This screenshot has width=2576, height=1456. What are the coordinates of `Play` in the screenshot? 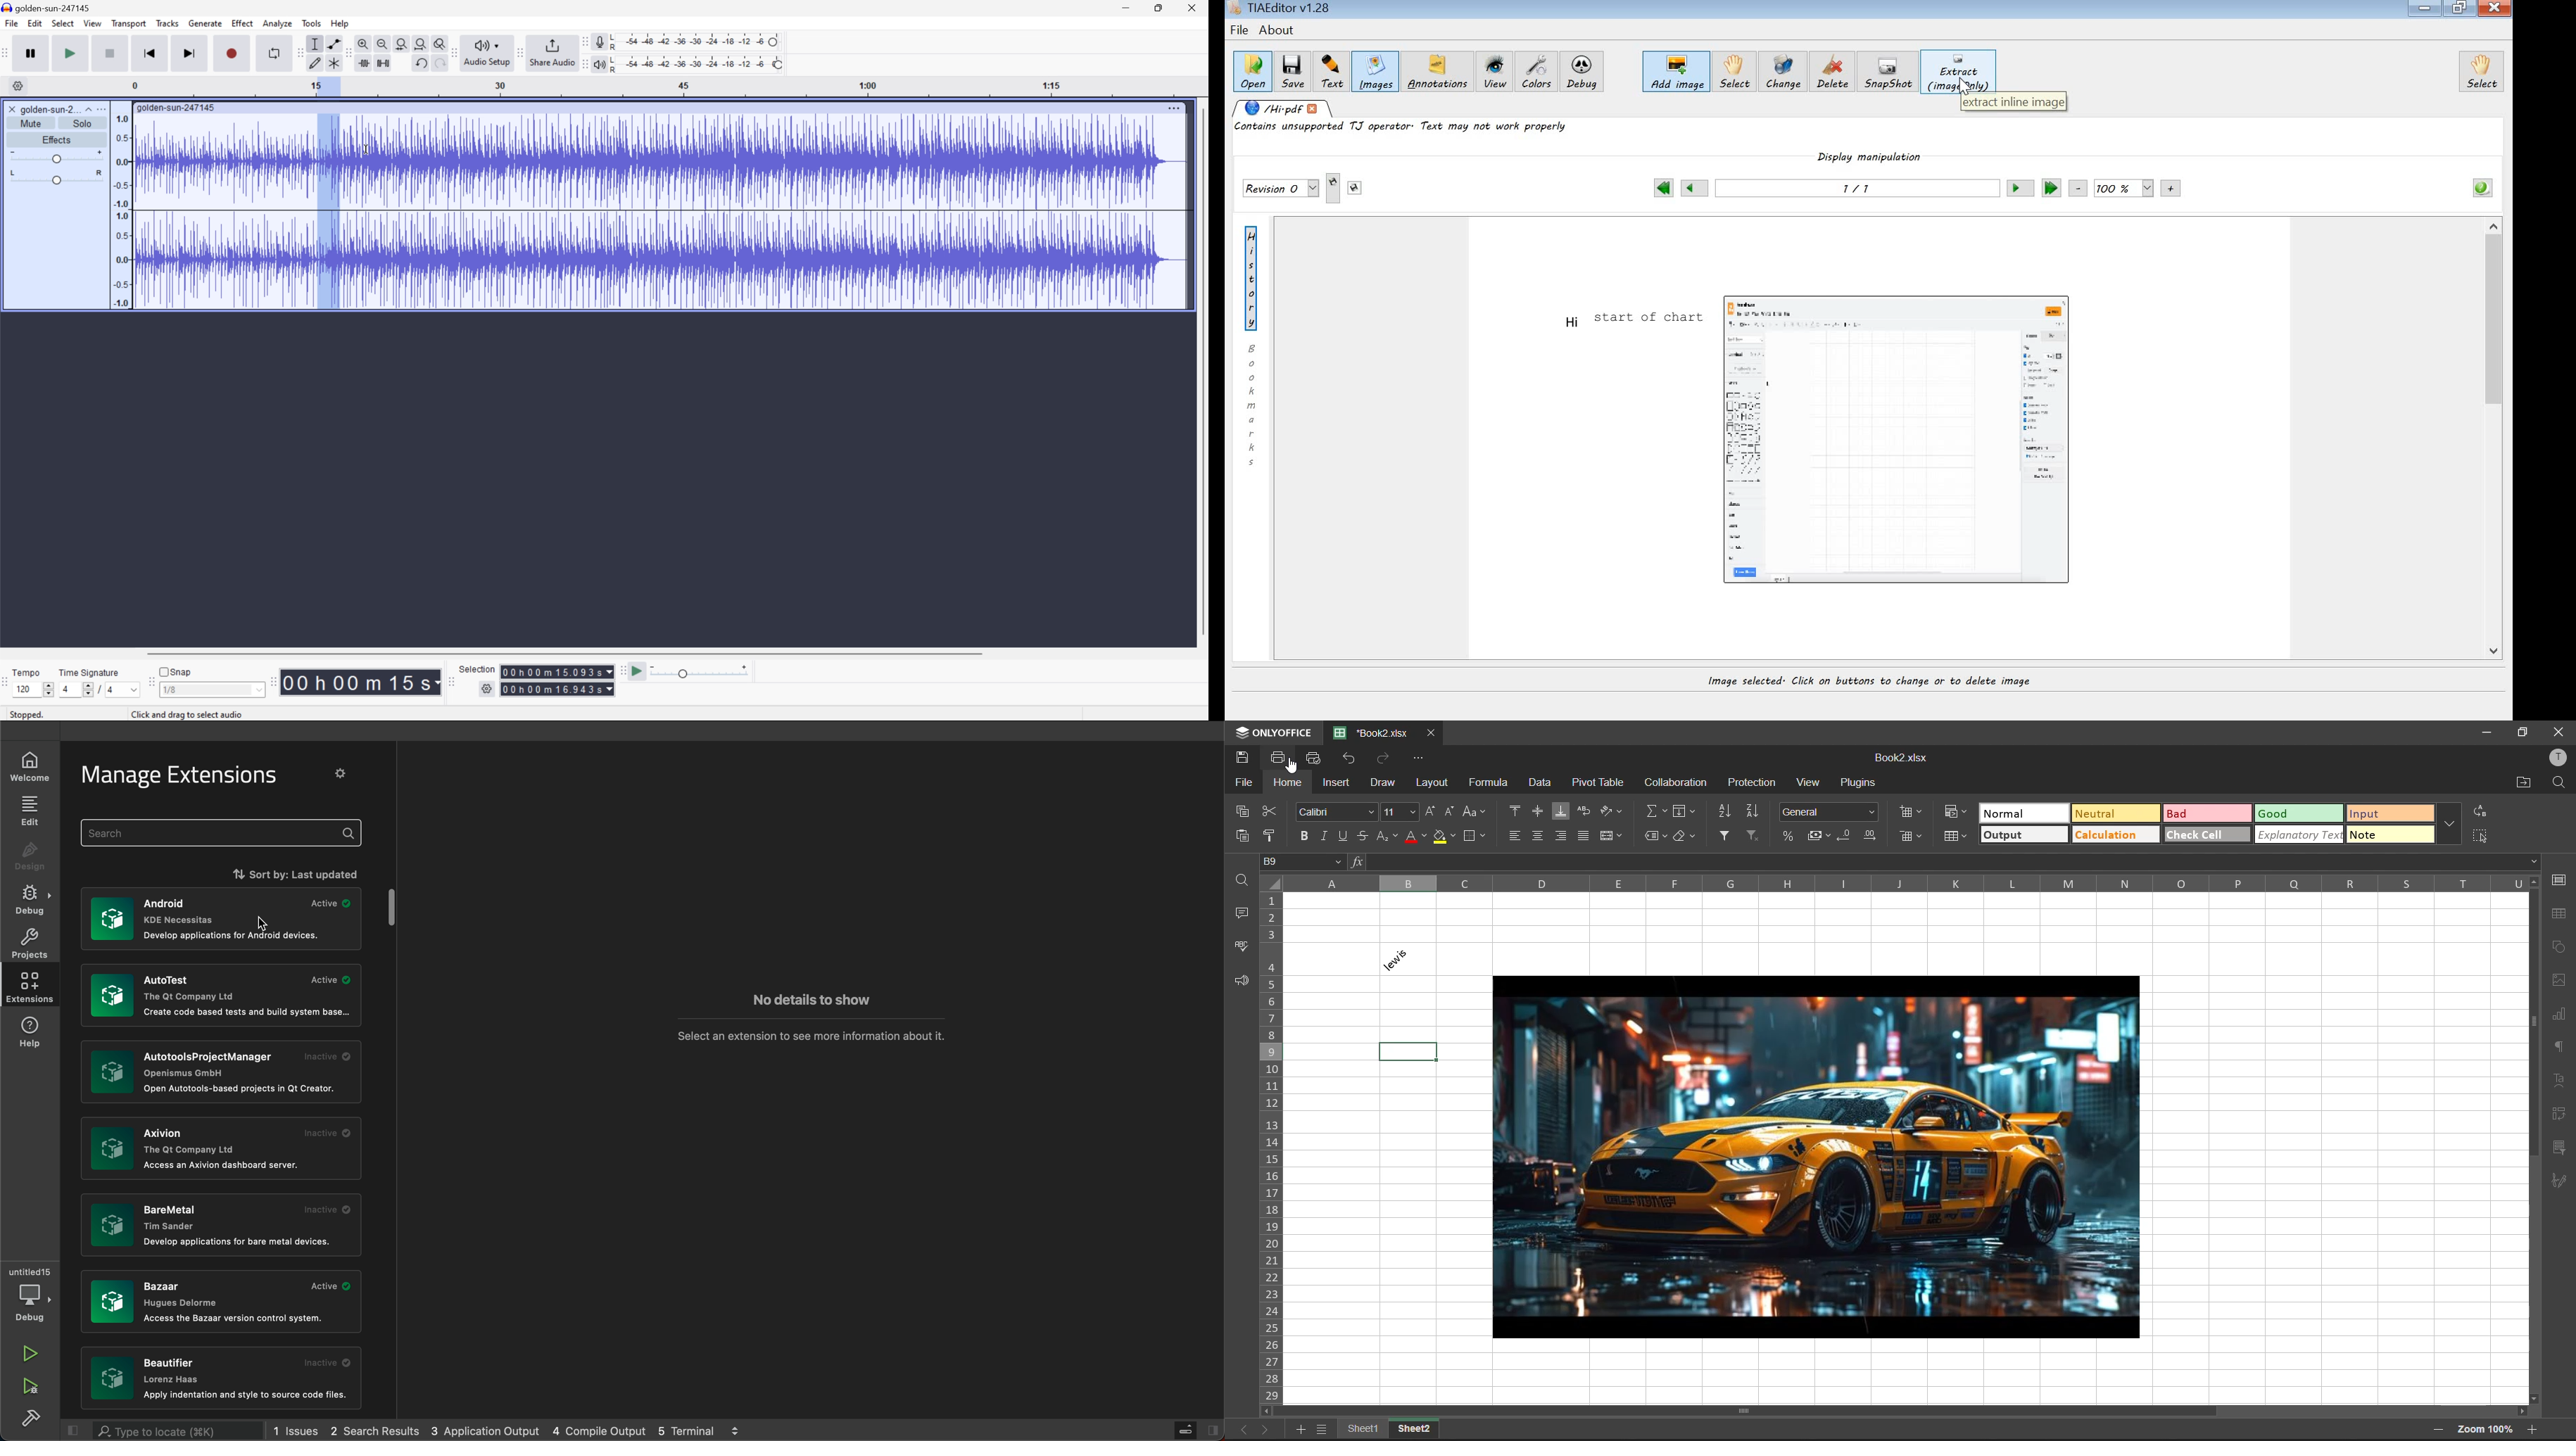 It's located at (71, 53).